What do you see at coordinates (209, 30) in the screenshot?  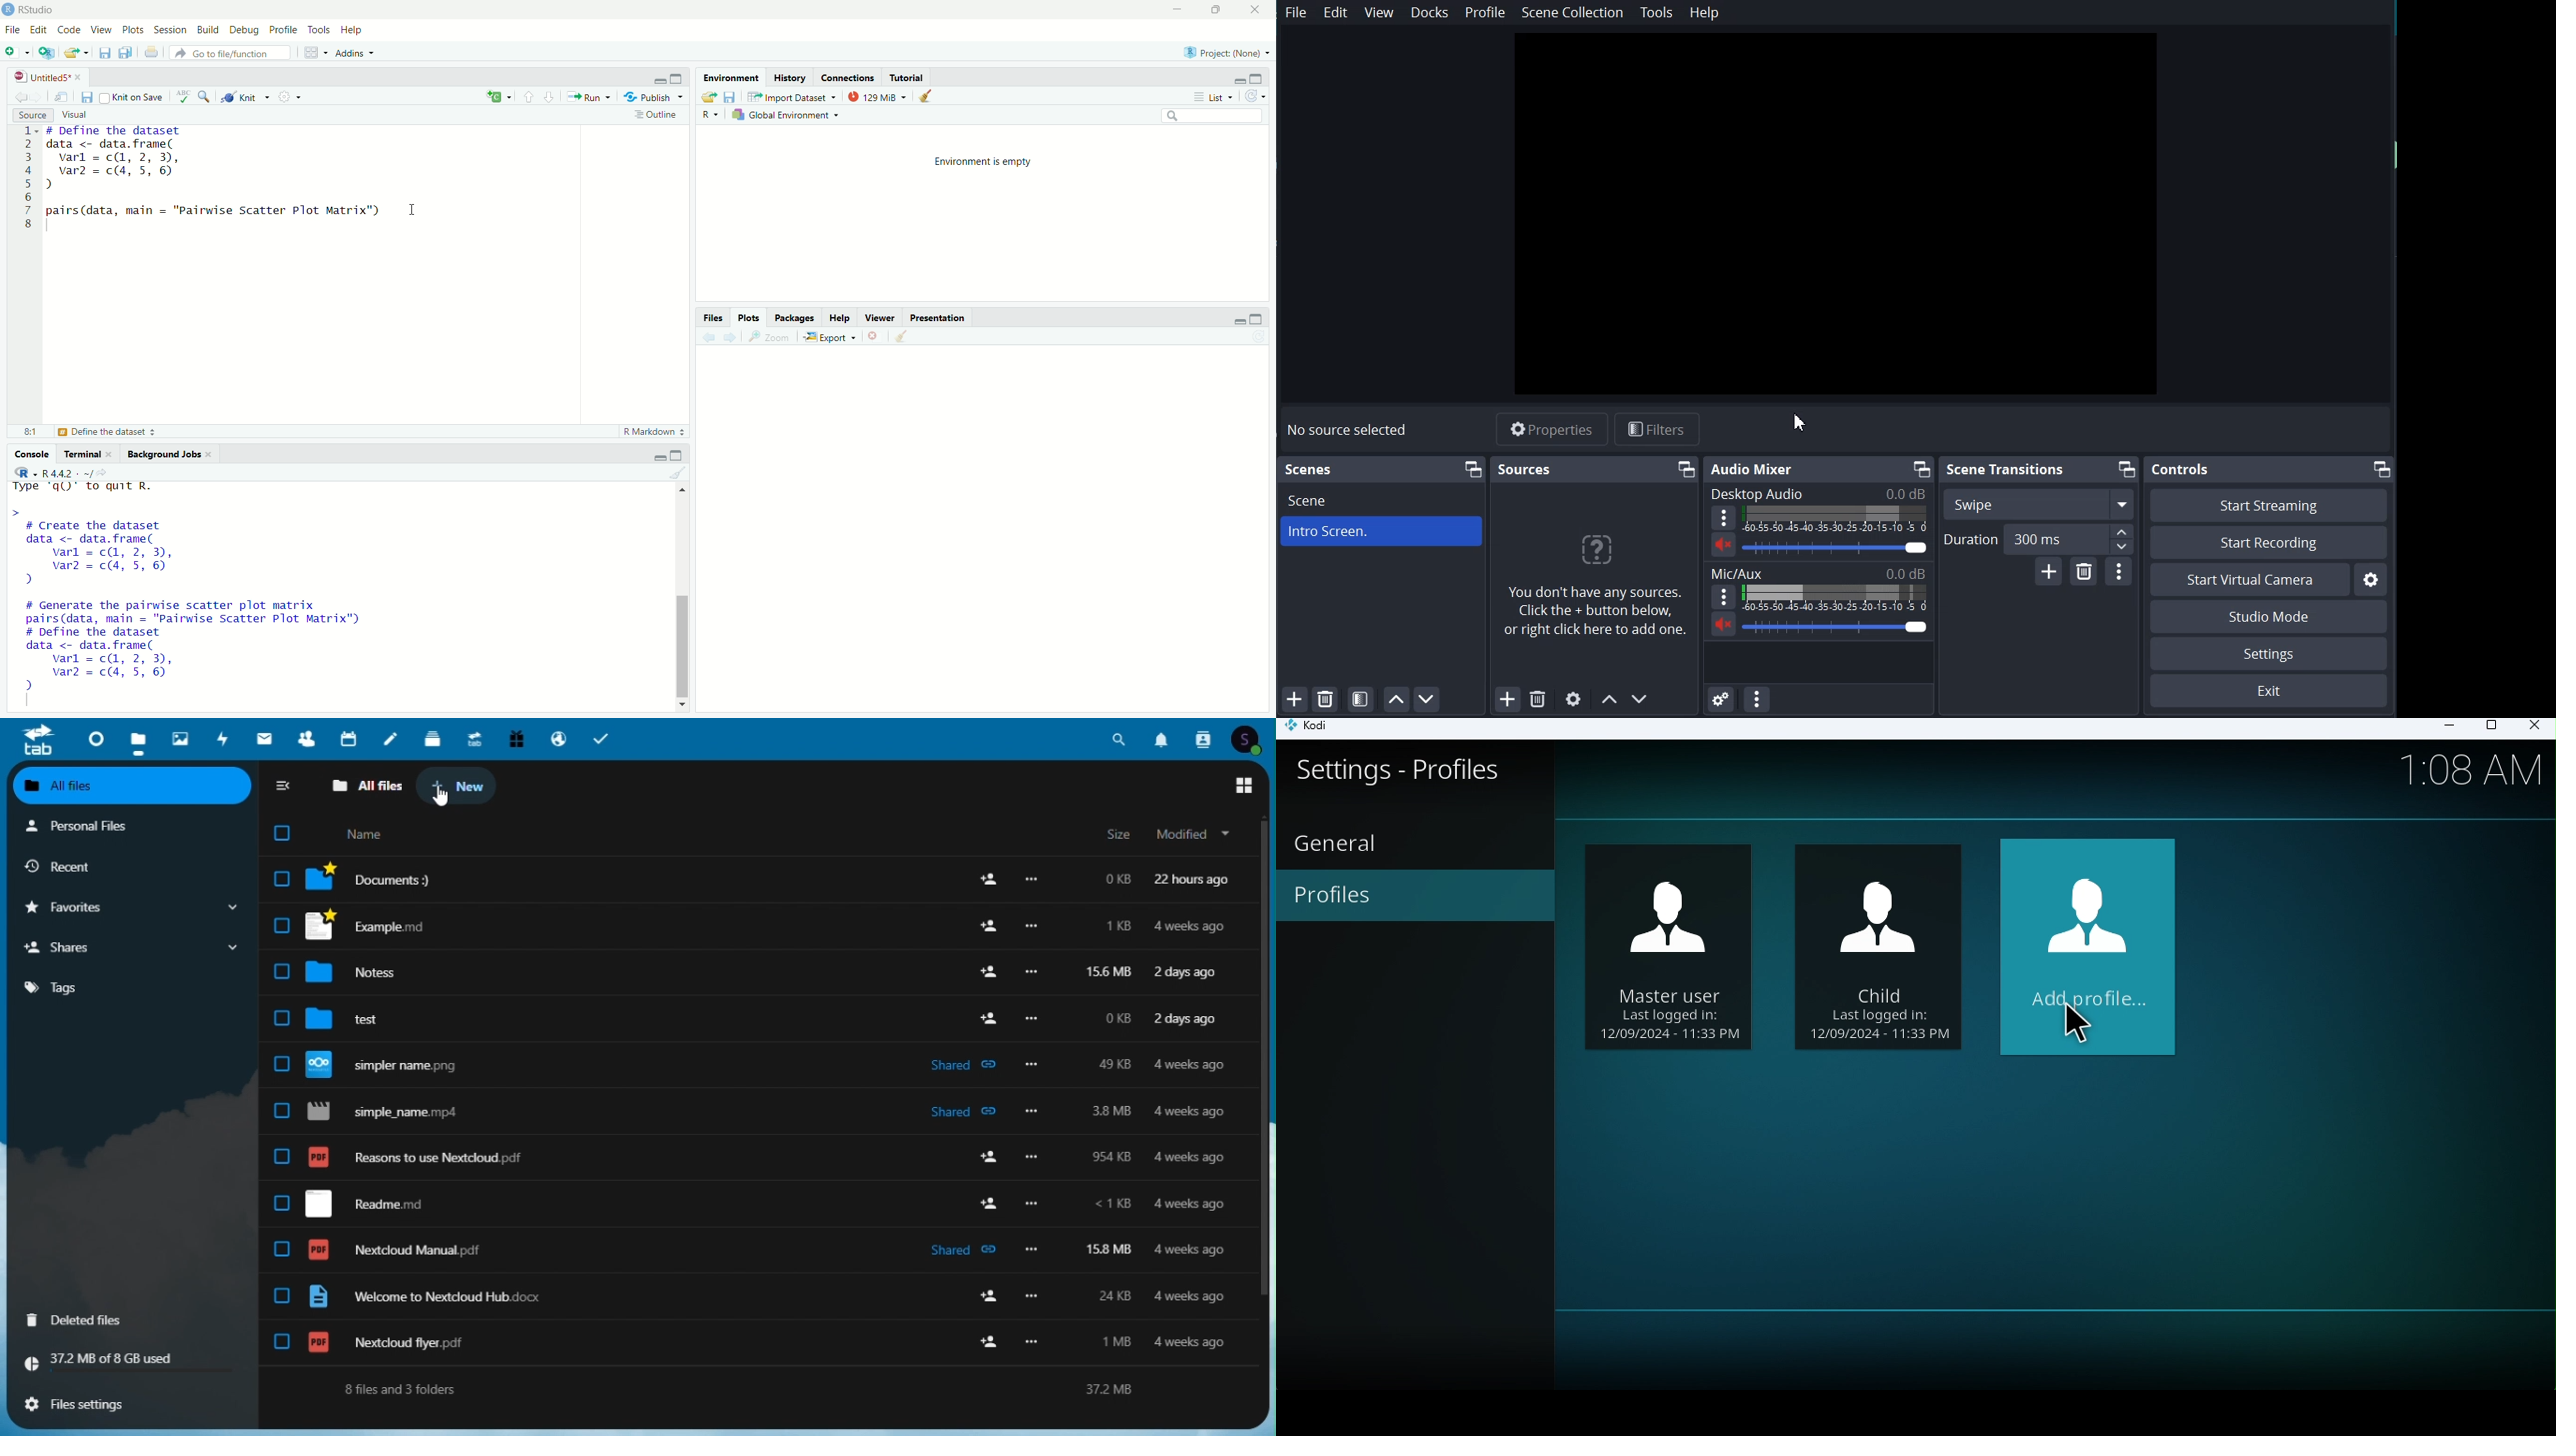 I see `Build` at bounding box center [209, 30].